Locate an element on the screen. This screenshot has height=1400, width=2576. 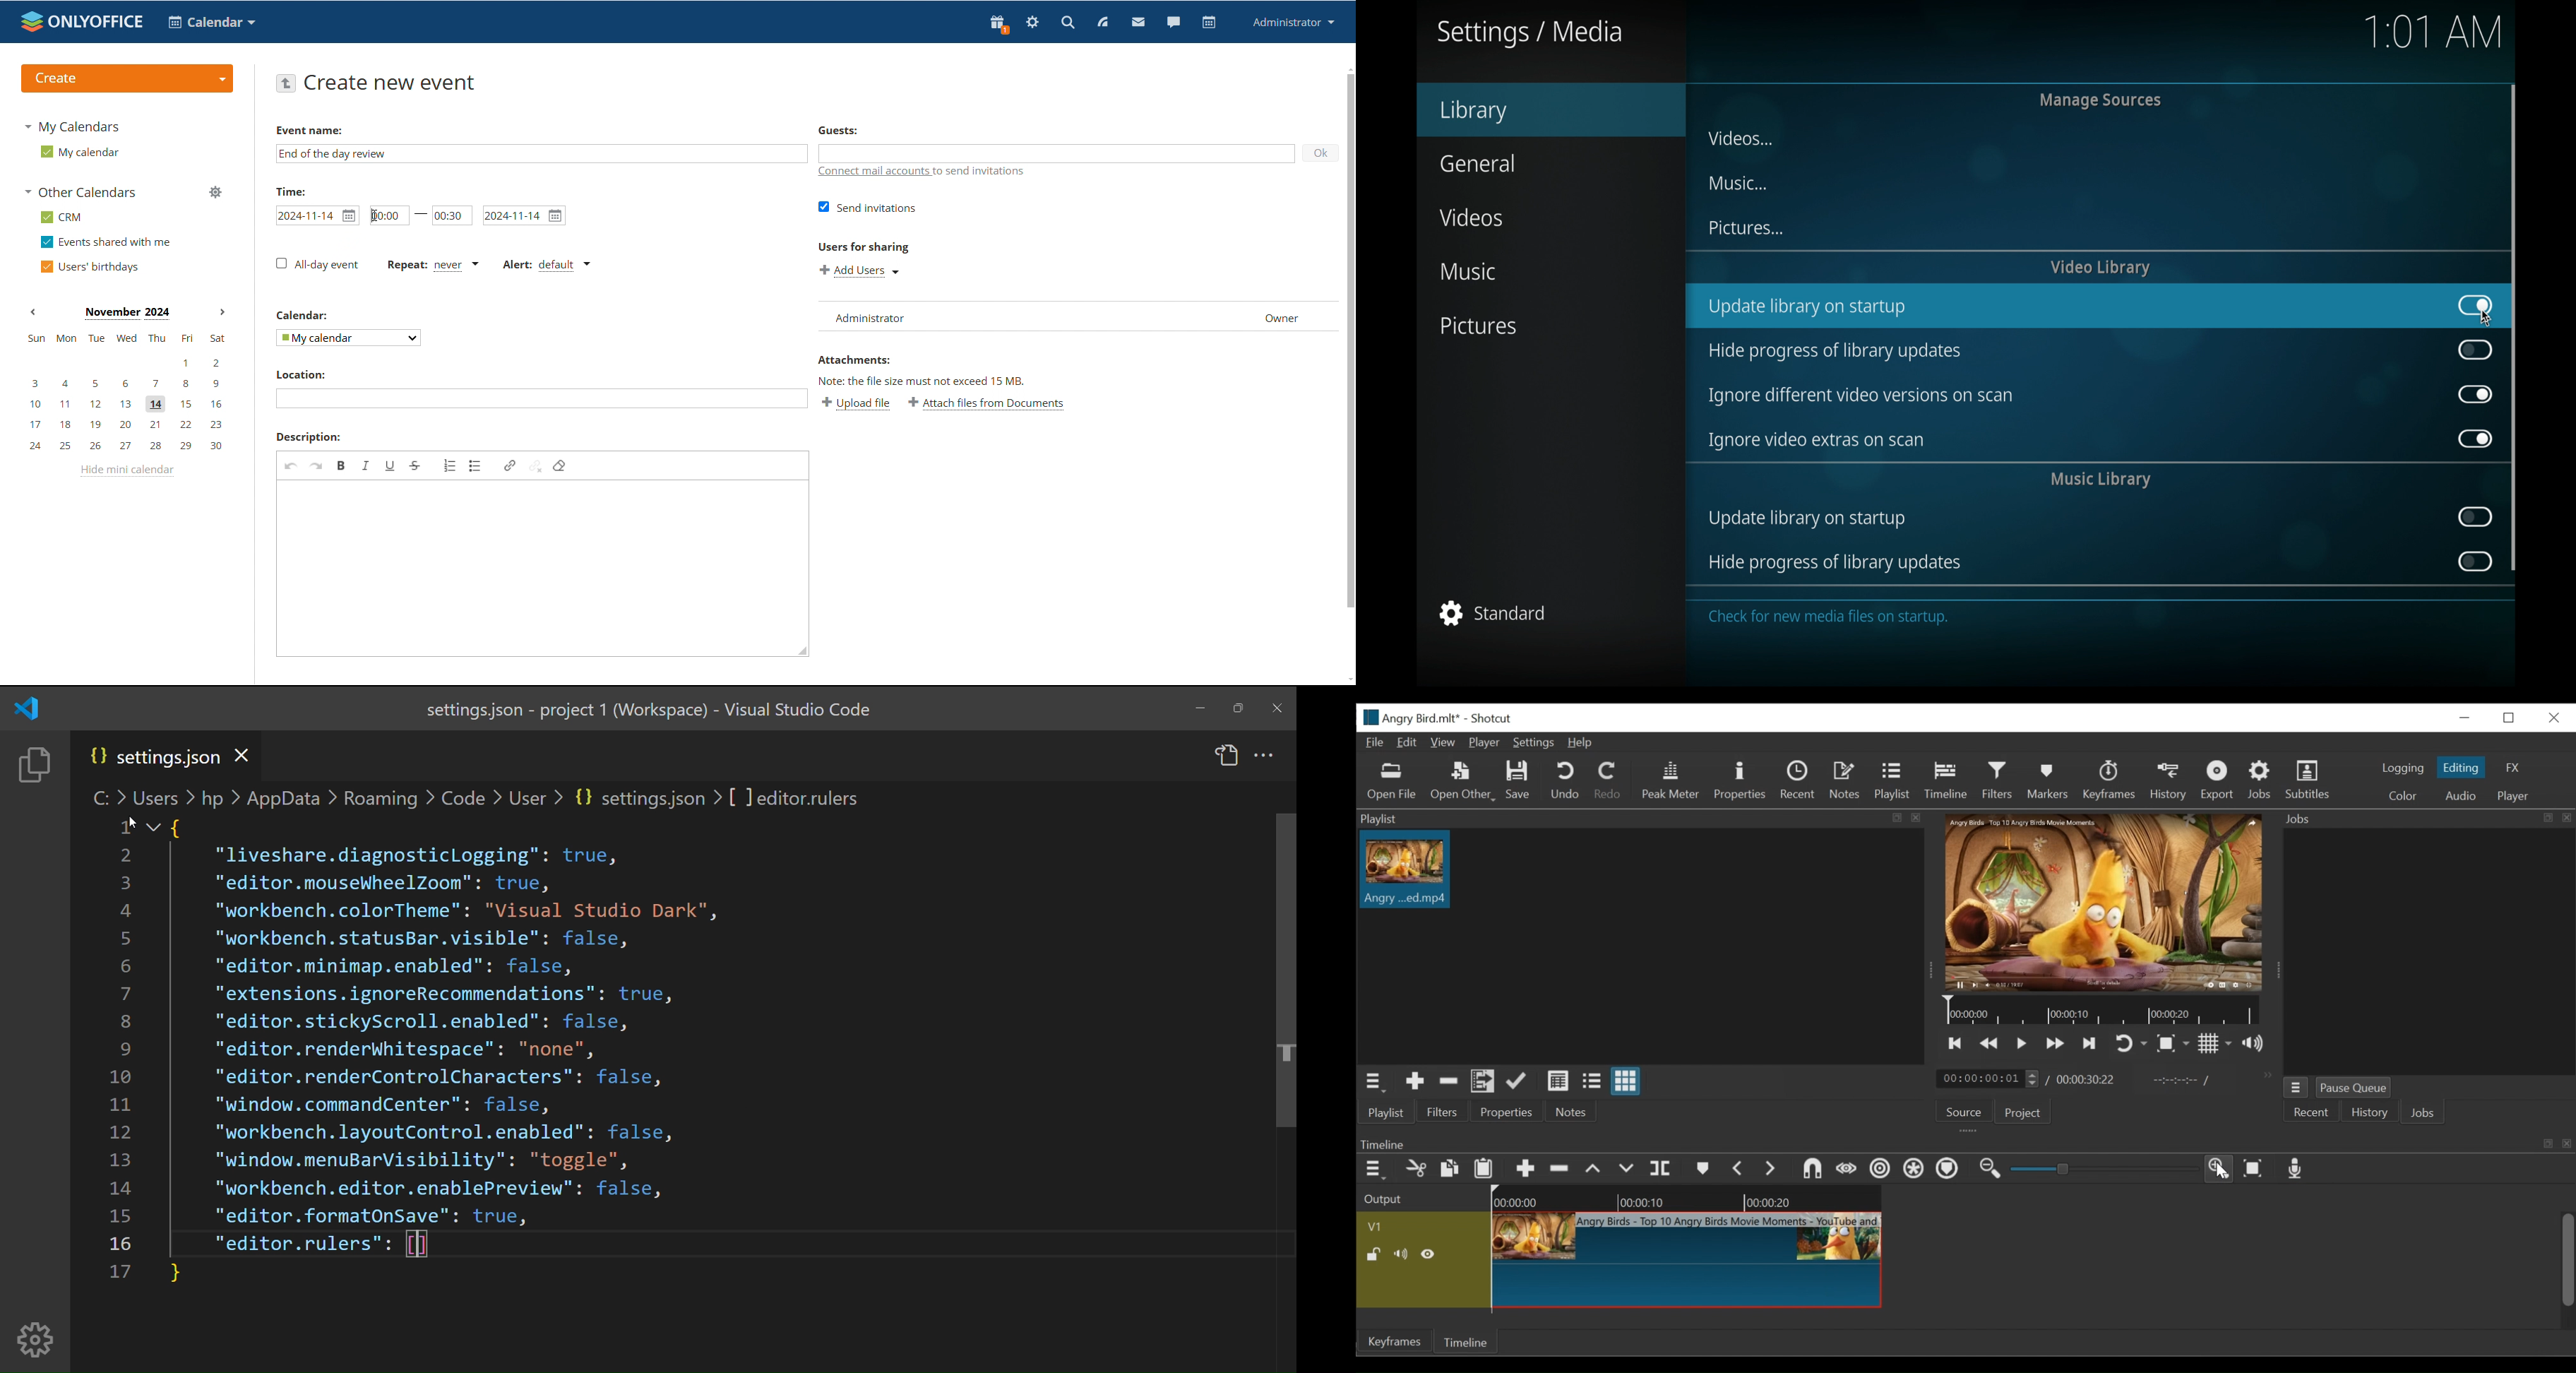
Player is located at coordinates (1484, 741).